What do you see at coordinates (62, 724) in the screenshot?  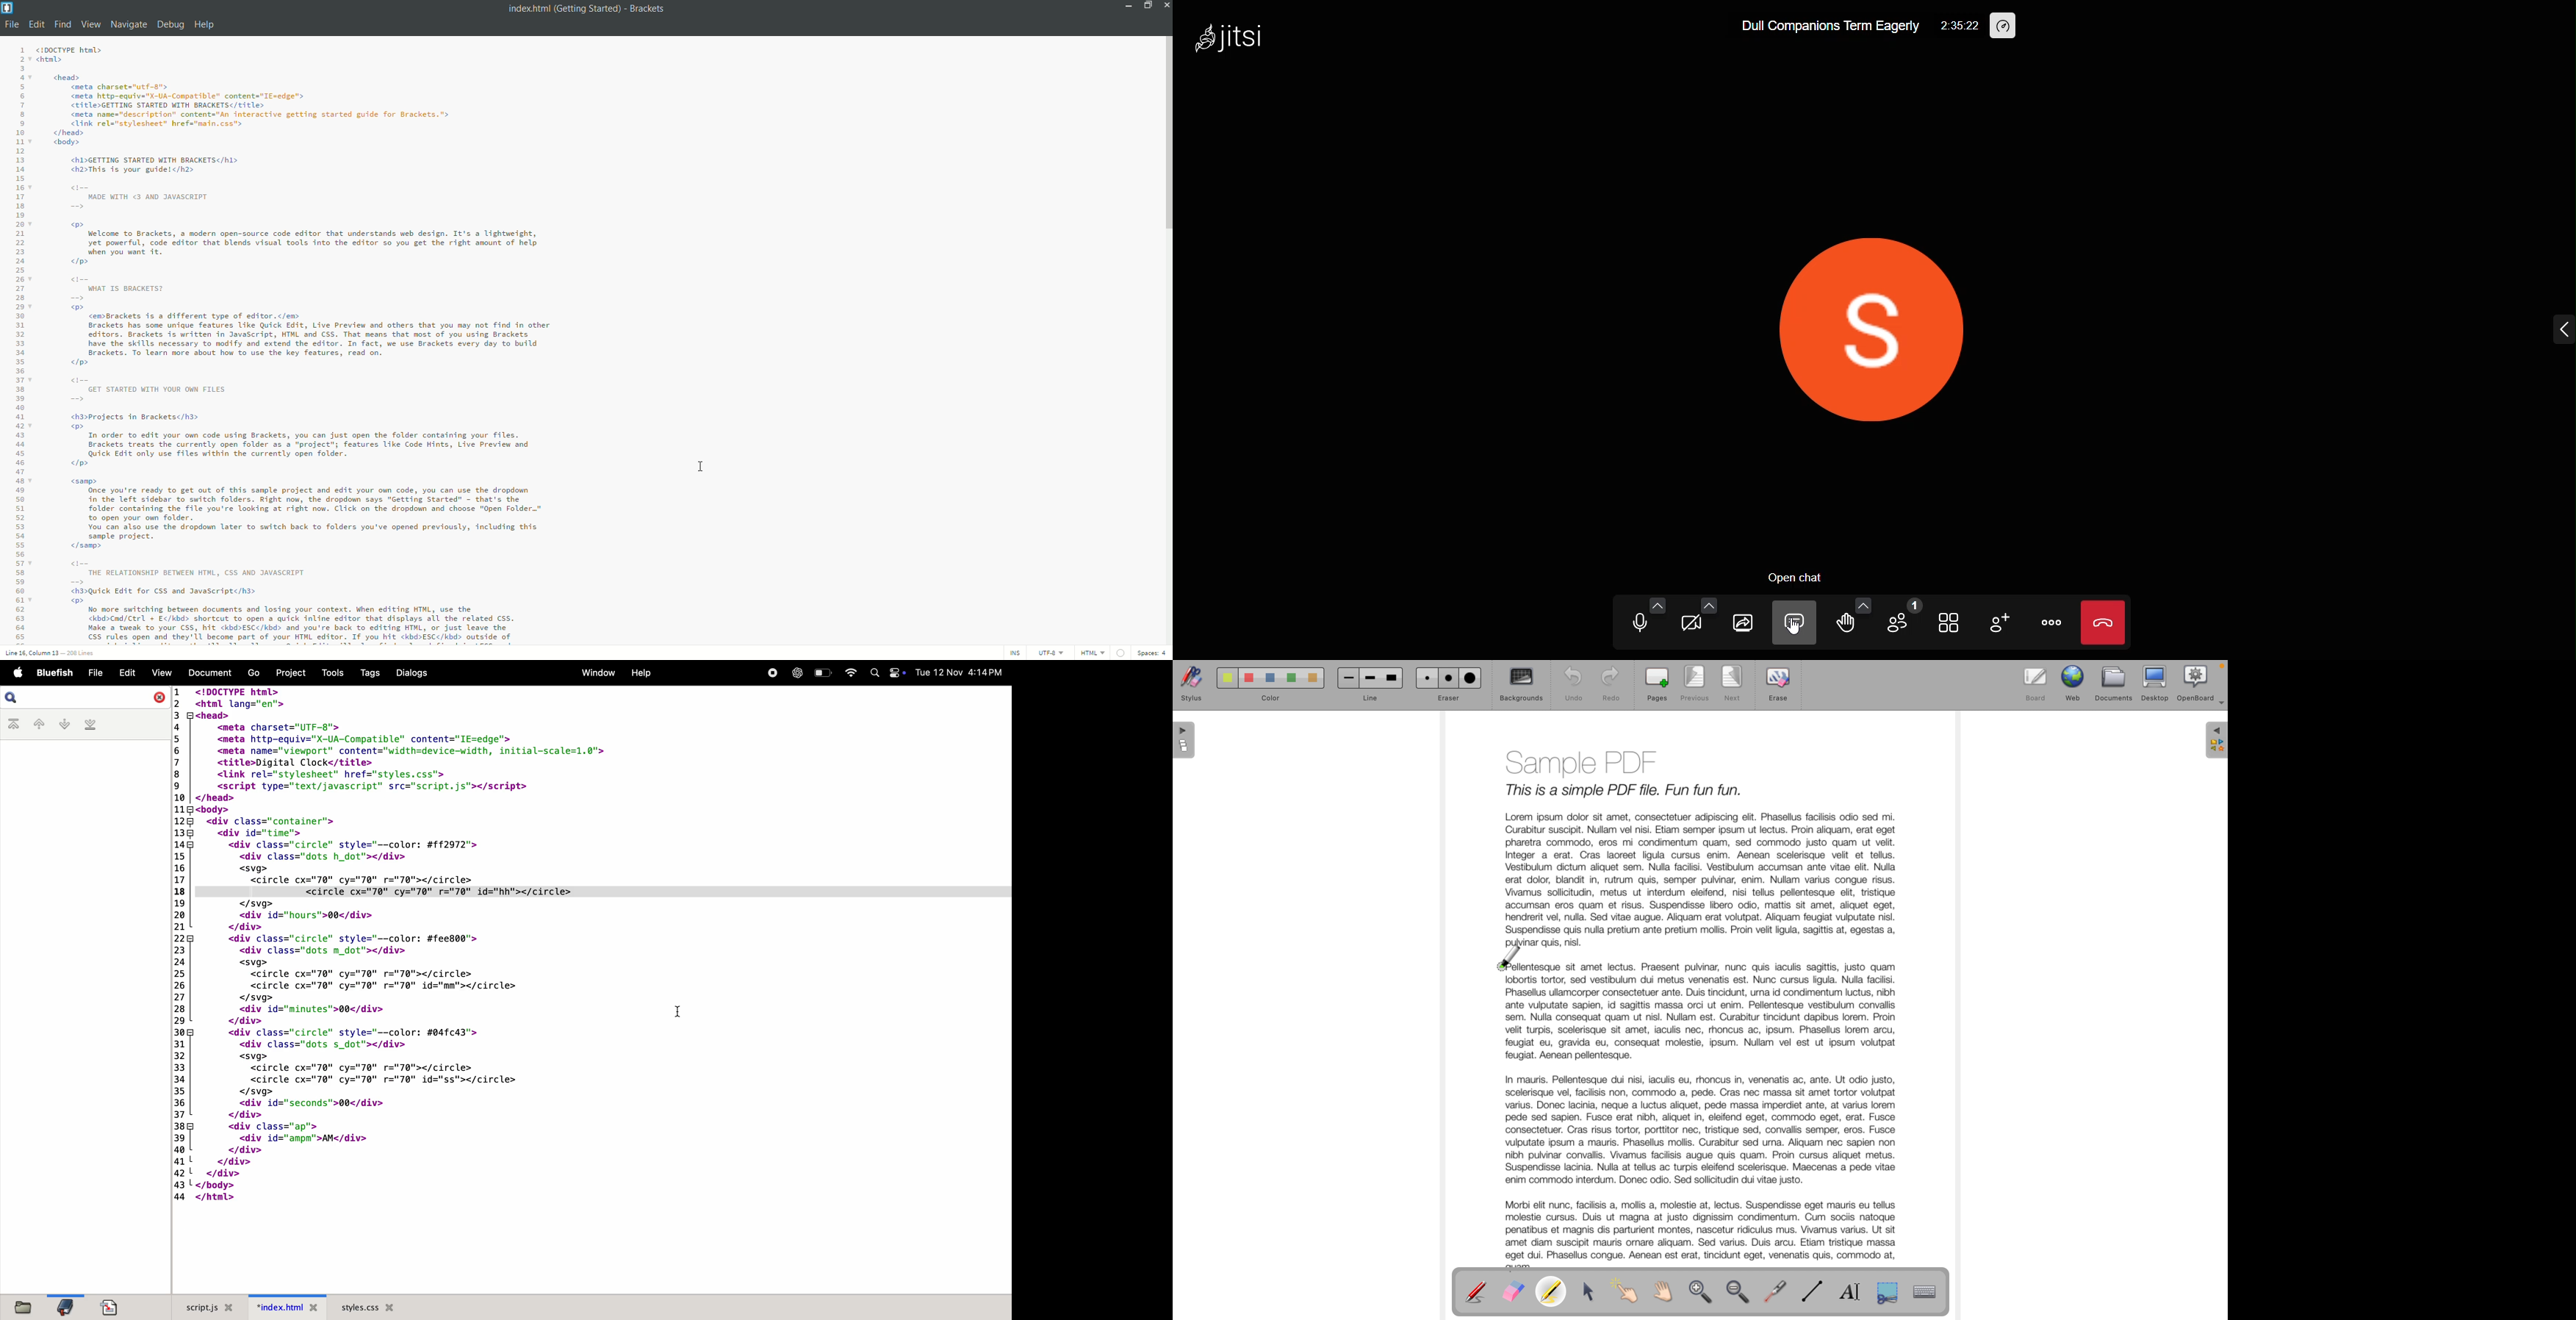 I see `next bookmark` at bounding box center [62, 724].